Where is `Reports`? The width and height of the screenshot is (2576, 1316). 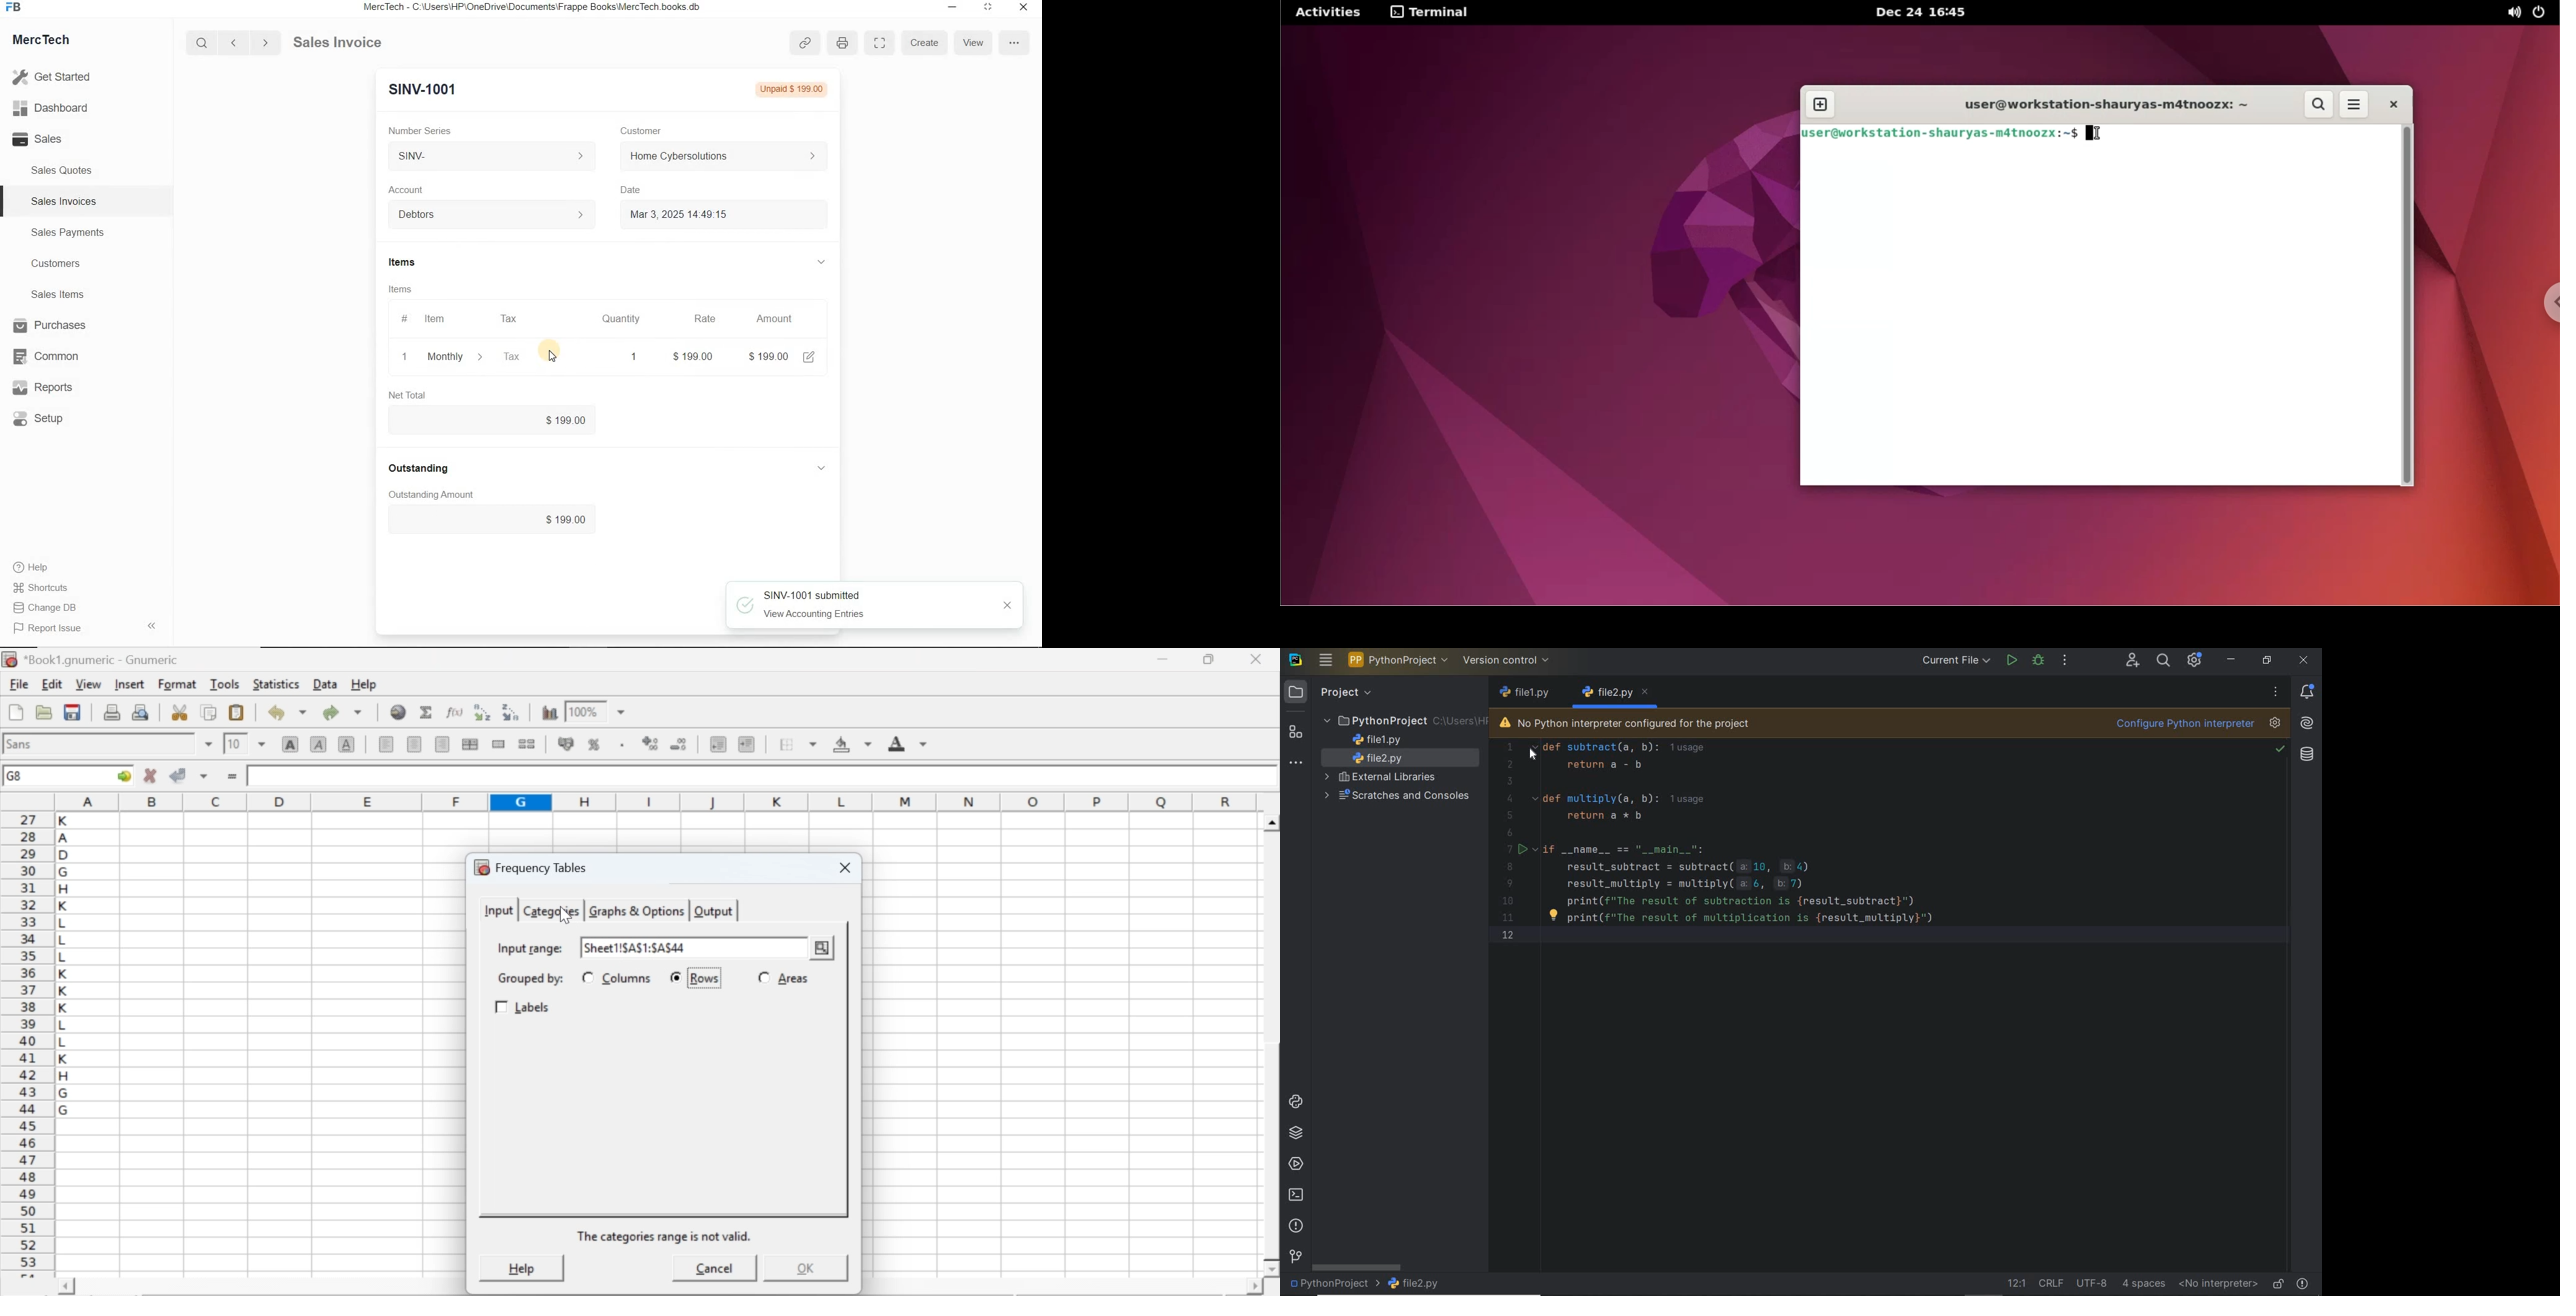
Reports is located at coordinates (52, 388).